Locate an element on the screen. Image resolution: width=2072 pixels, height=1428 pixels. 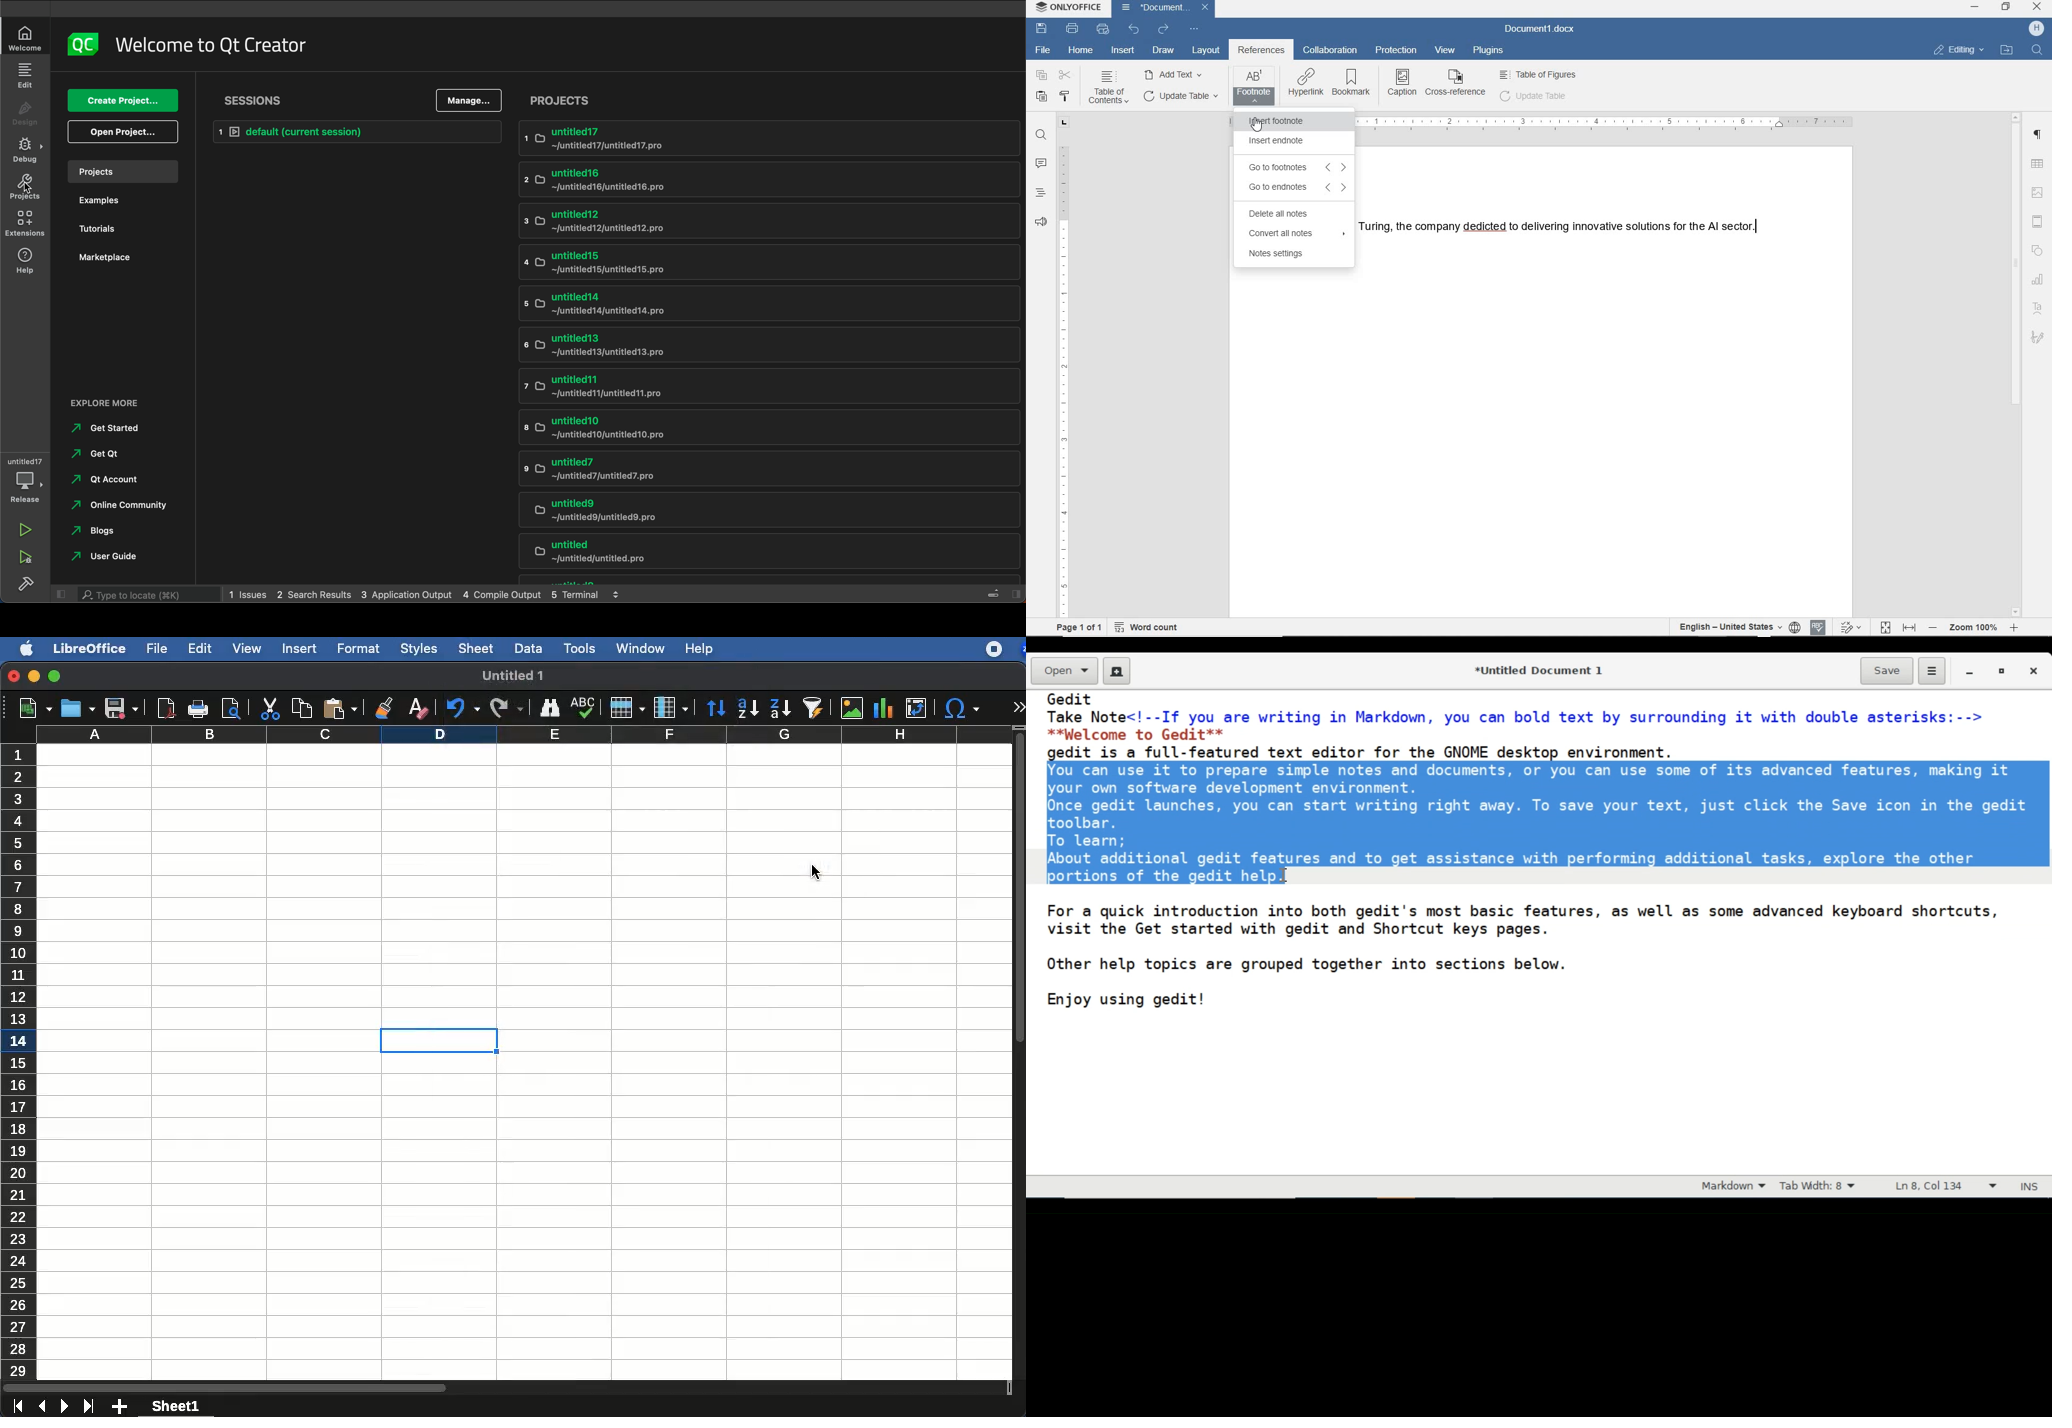
untitled17 is located at coordinates (766, 140).